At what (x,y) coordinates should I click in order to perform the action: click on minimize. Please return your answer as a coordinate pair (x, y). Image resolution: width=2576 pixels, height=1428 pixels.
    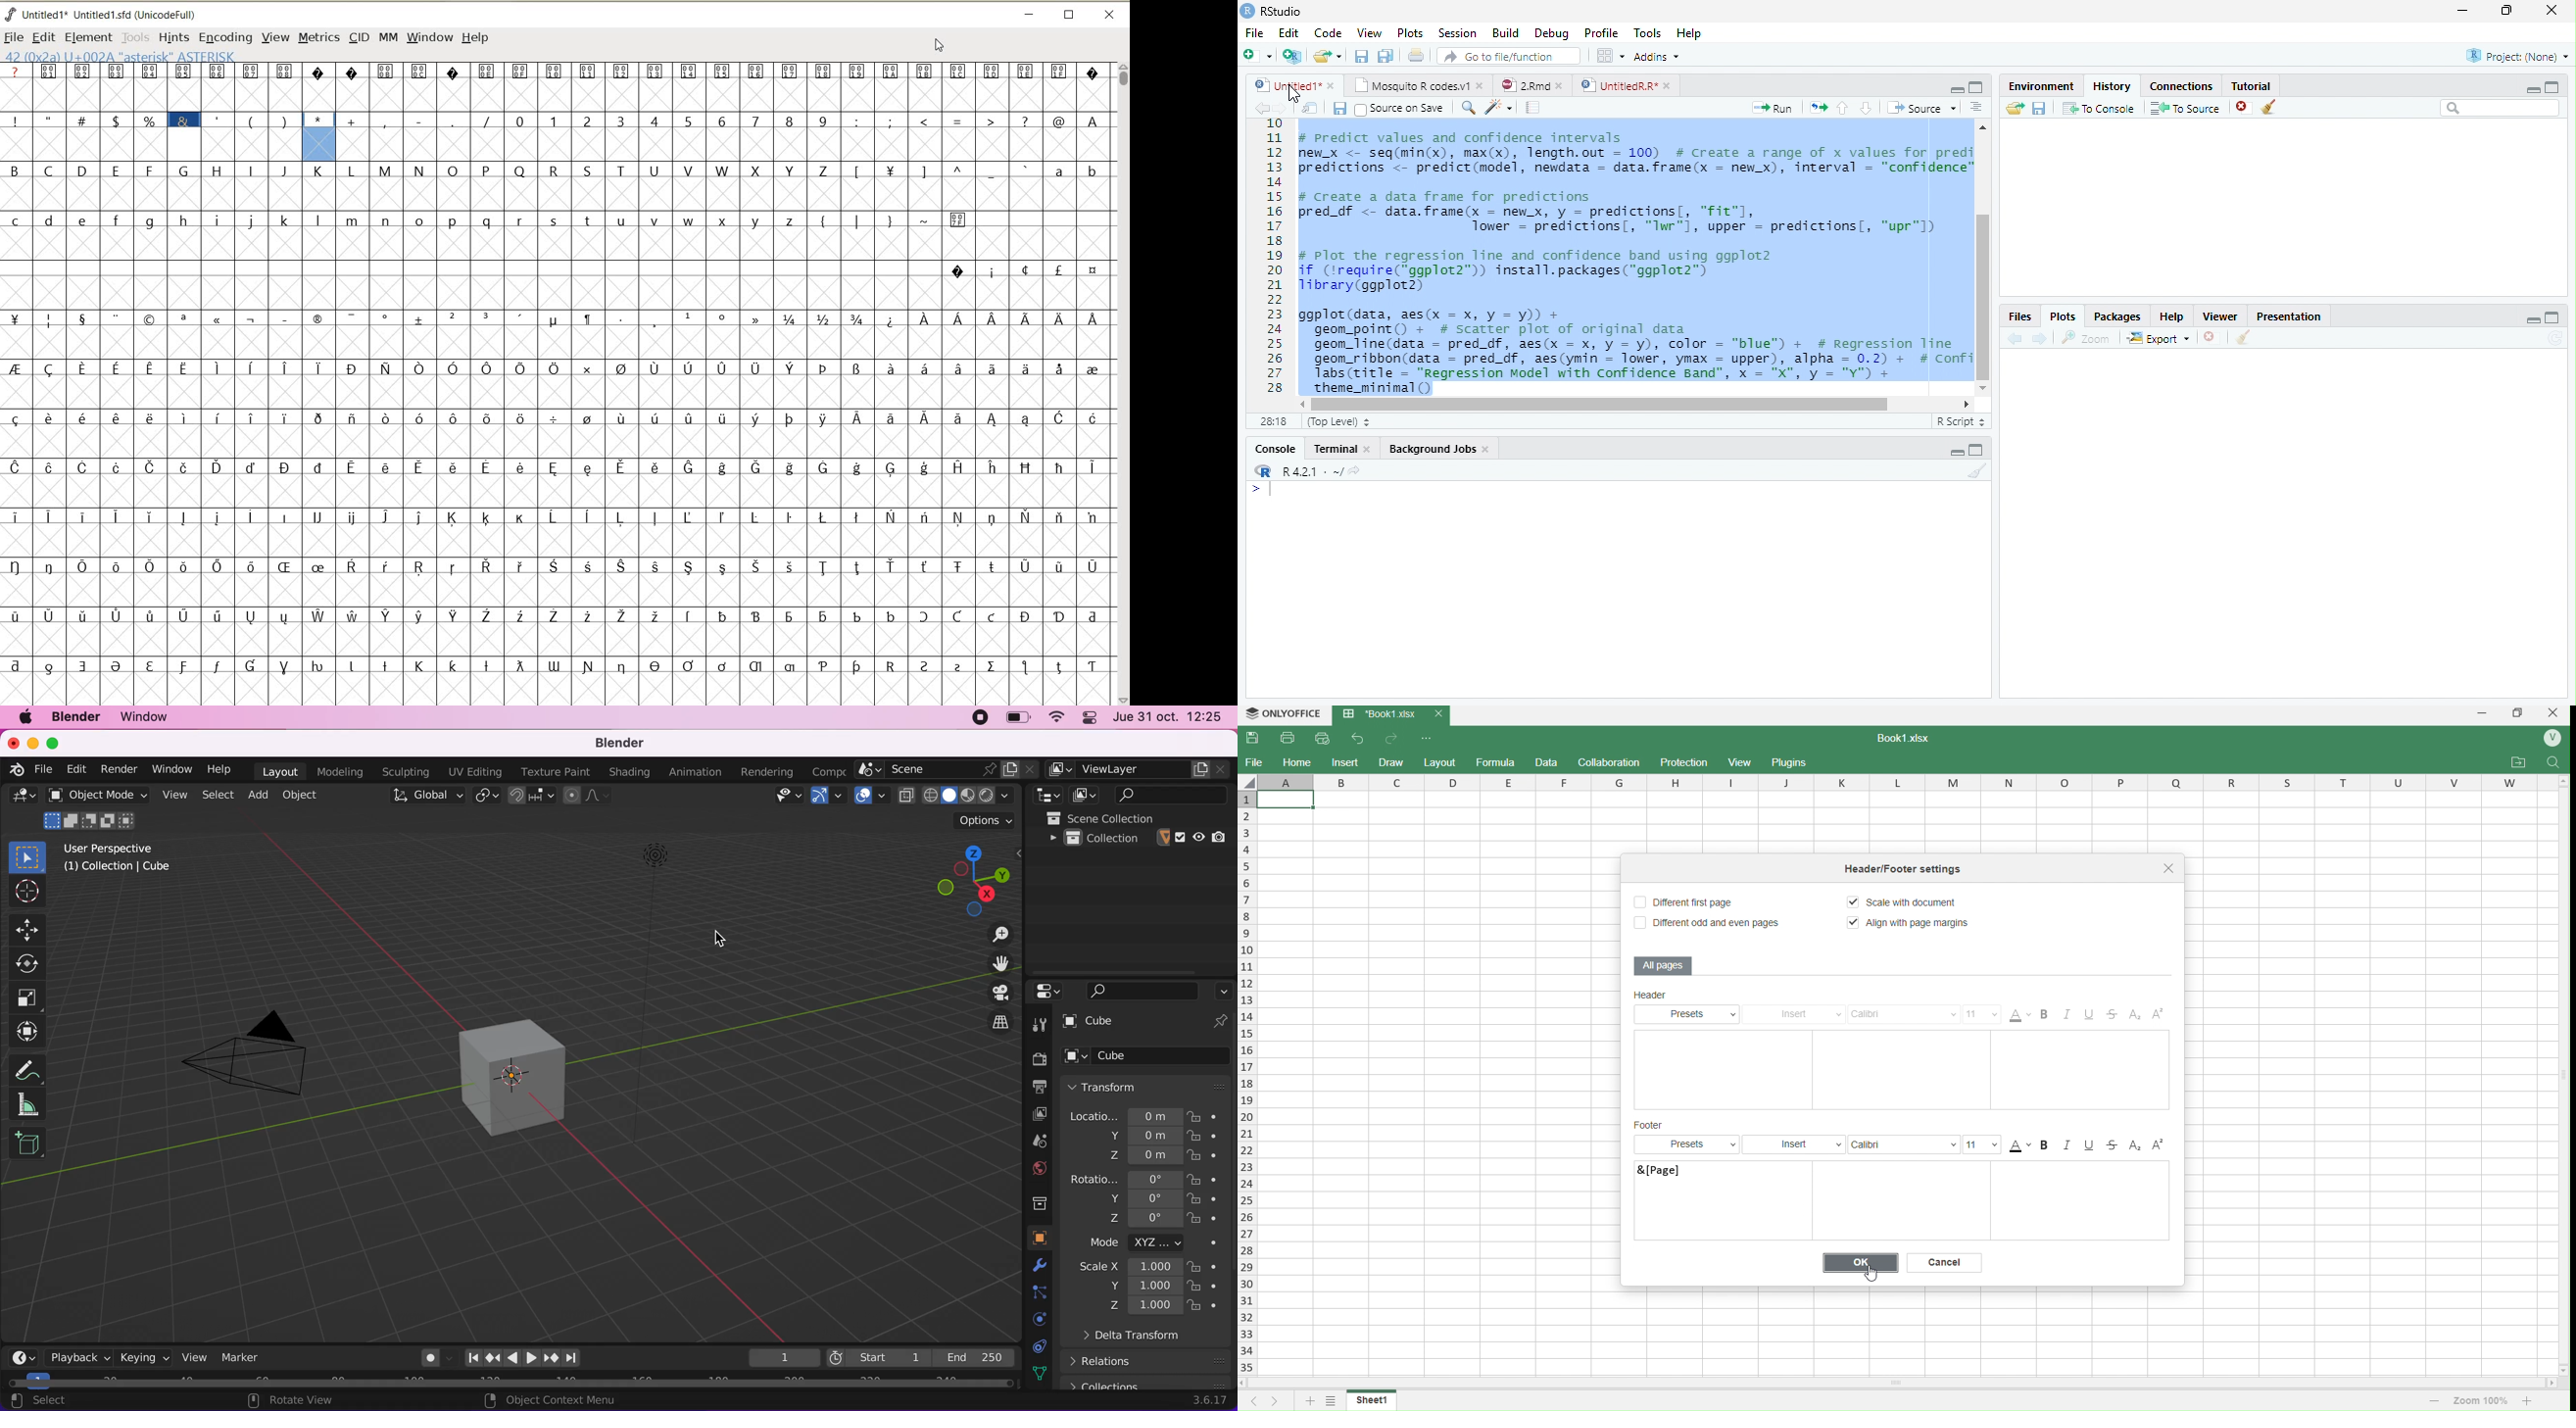
    Looking at the image, I should click on (2531, 322).